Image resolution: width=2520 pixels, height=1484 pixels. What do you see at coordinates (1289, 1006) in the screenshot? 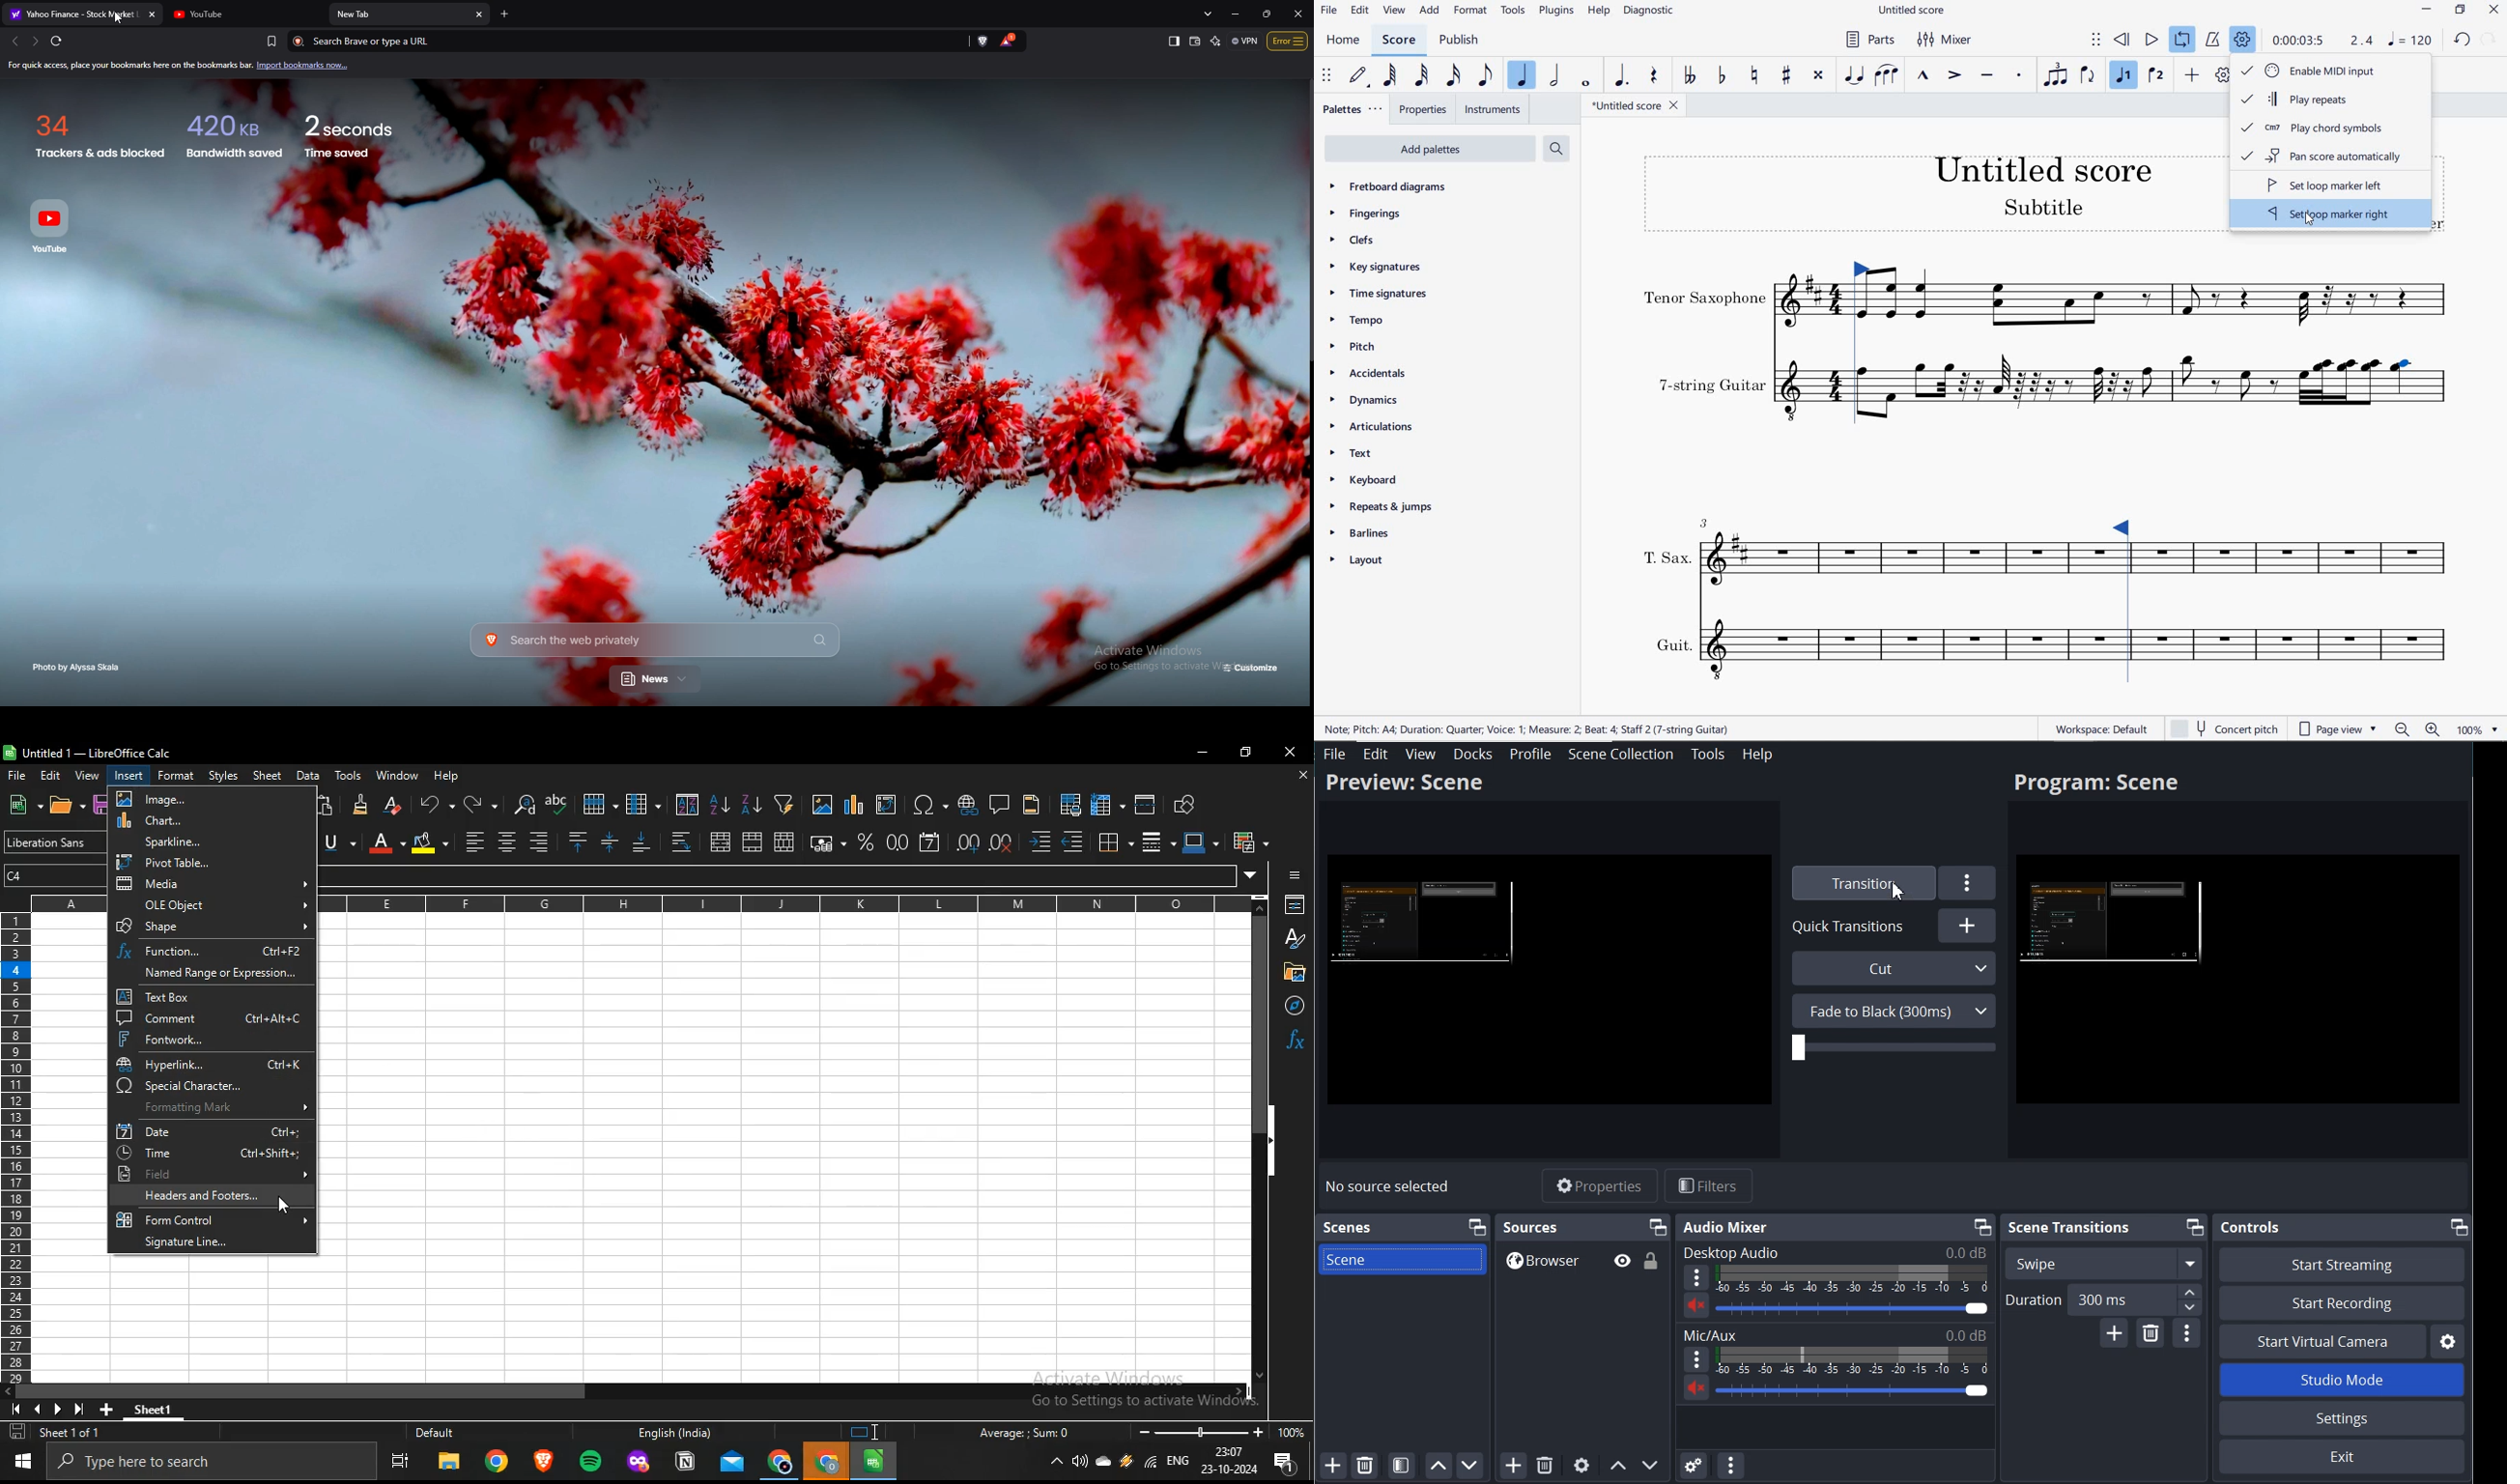
I see `navigator` at bounding box center [1289, 1006].